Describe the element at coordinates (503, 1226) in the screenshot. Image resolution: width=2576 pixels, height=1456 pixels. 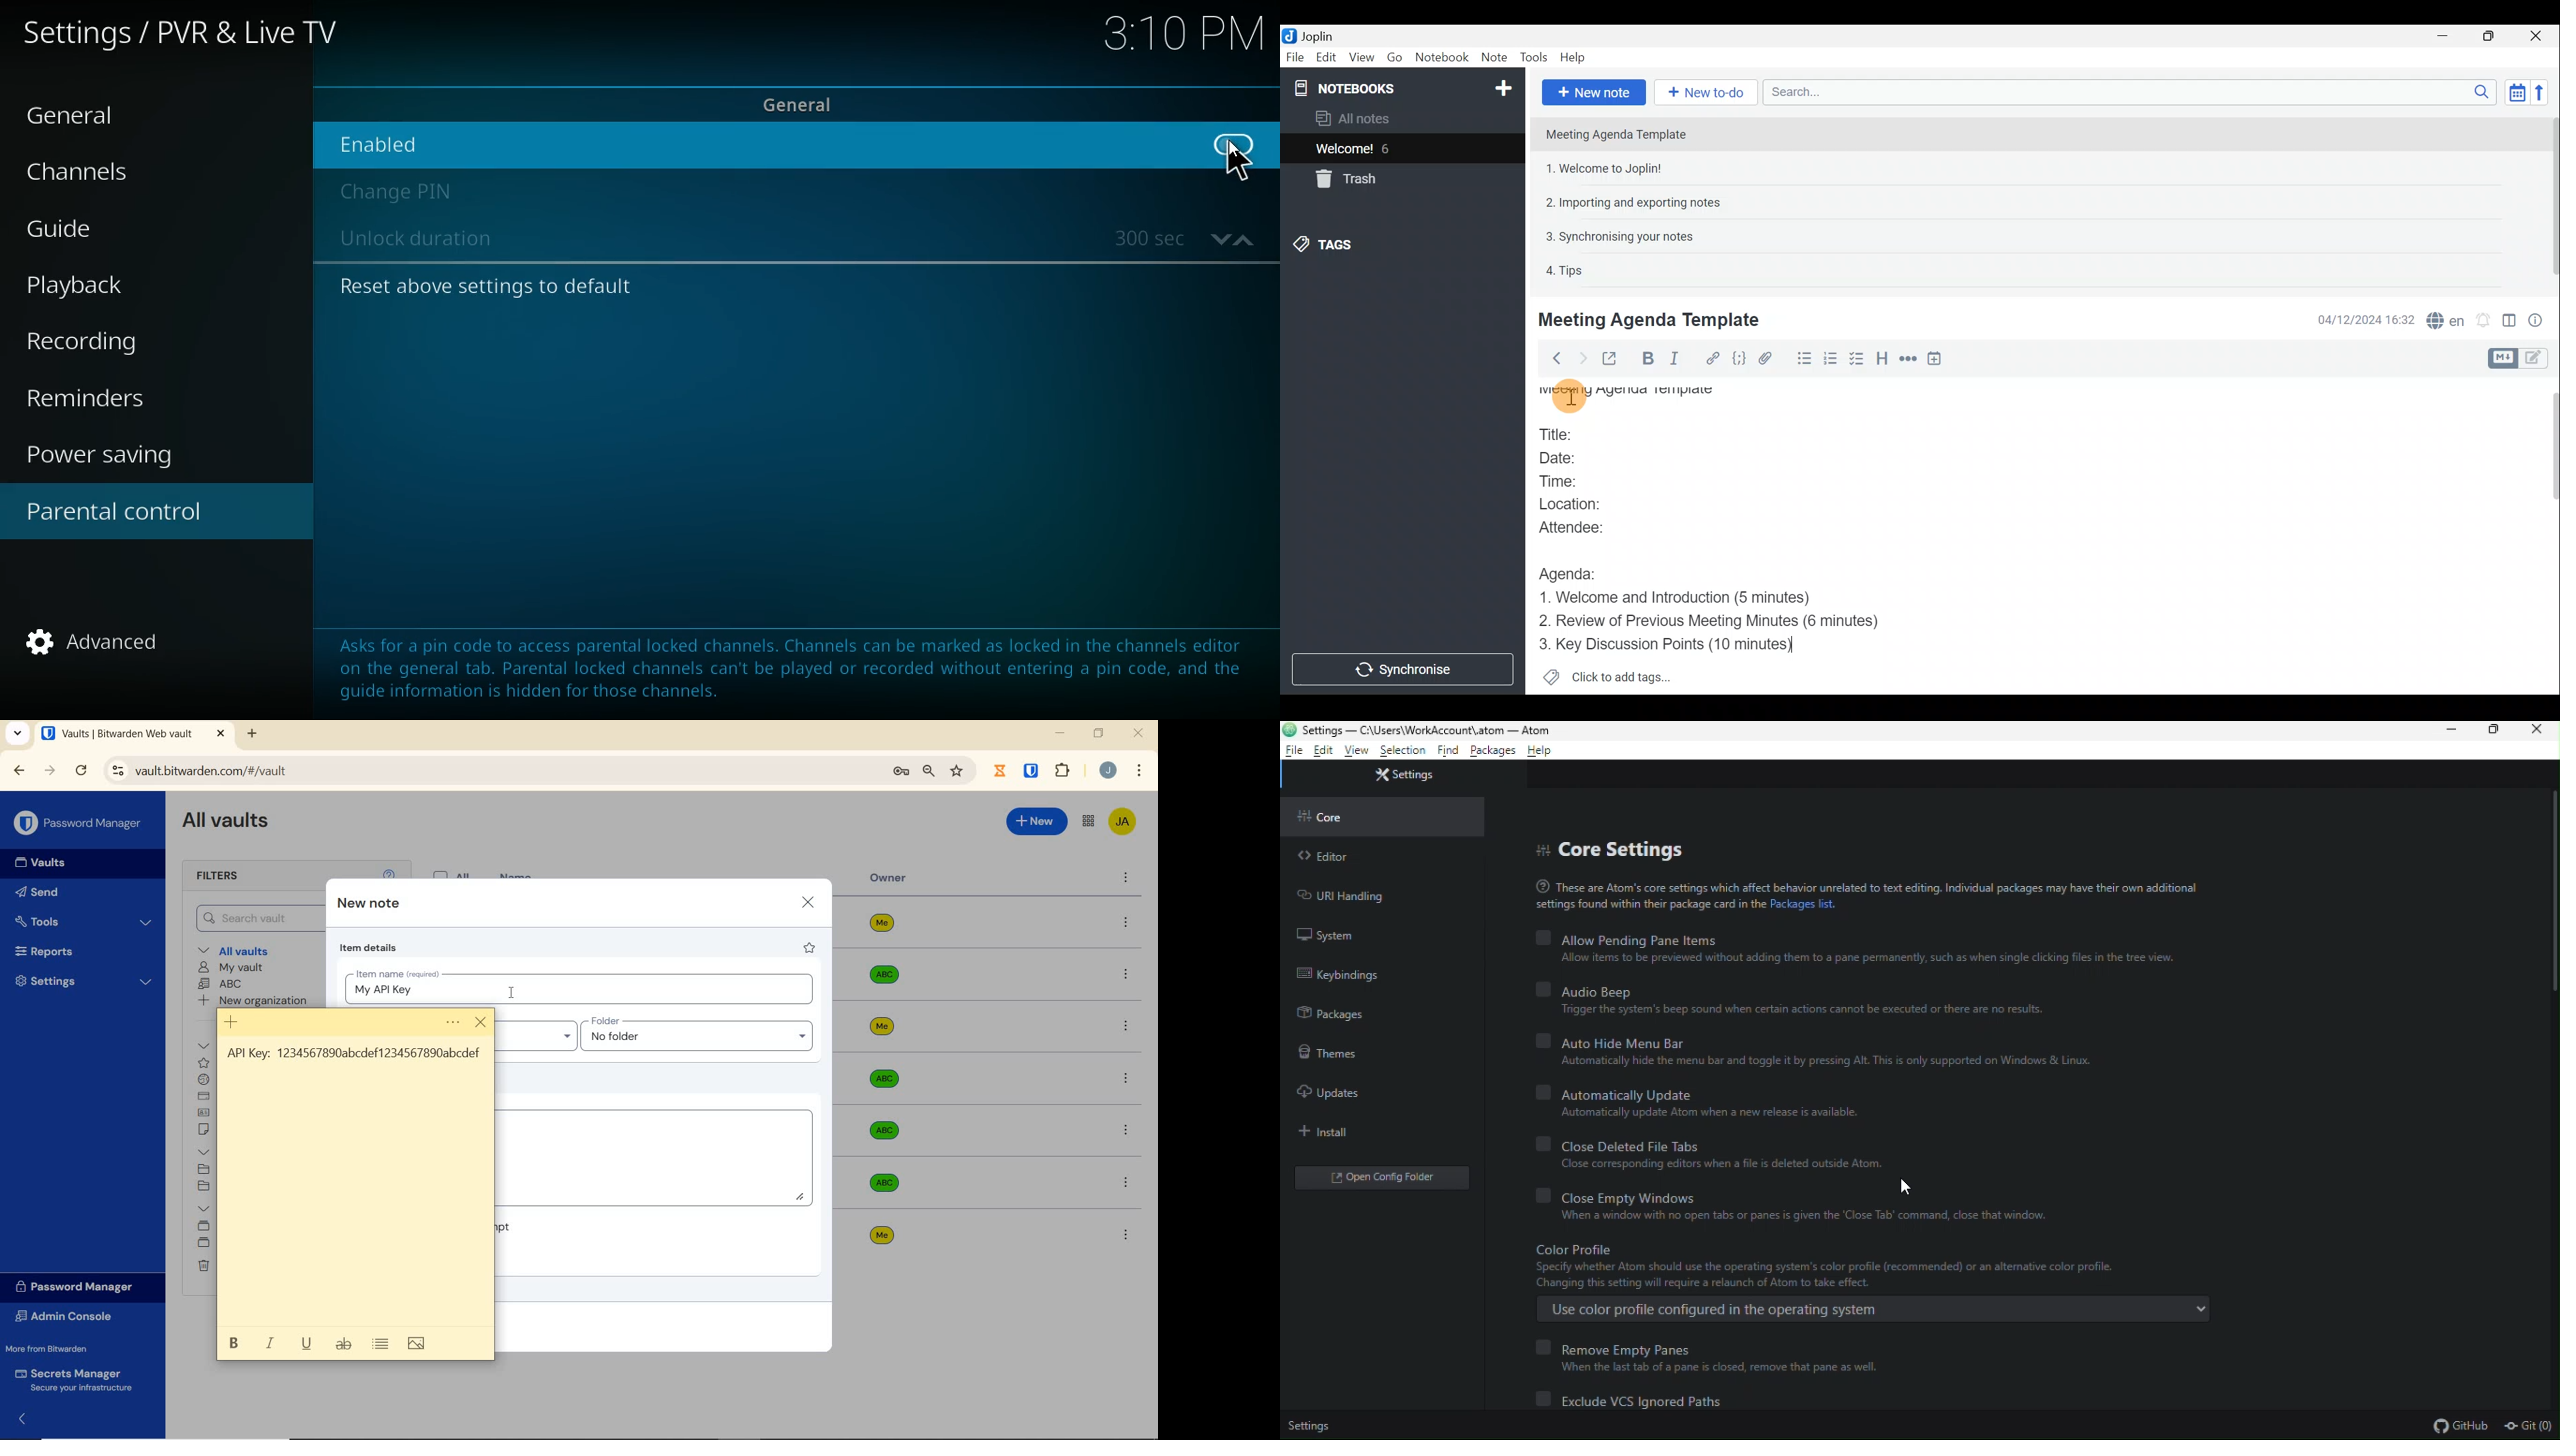
I see `Master password re-prompt` at that location.